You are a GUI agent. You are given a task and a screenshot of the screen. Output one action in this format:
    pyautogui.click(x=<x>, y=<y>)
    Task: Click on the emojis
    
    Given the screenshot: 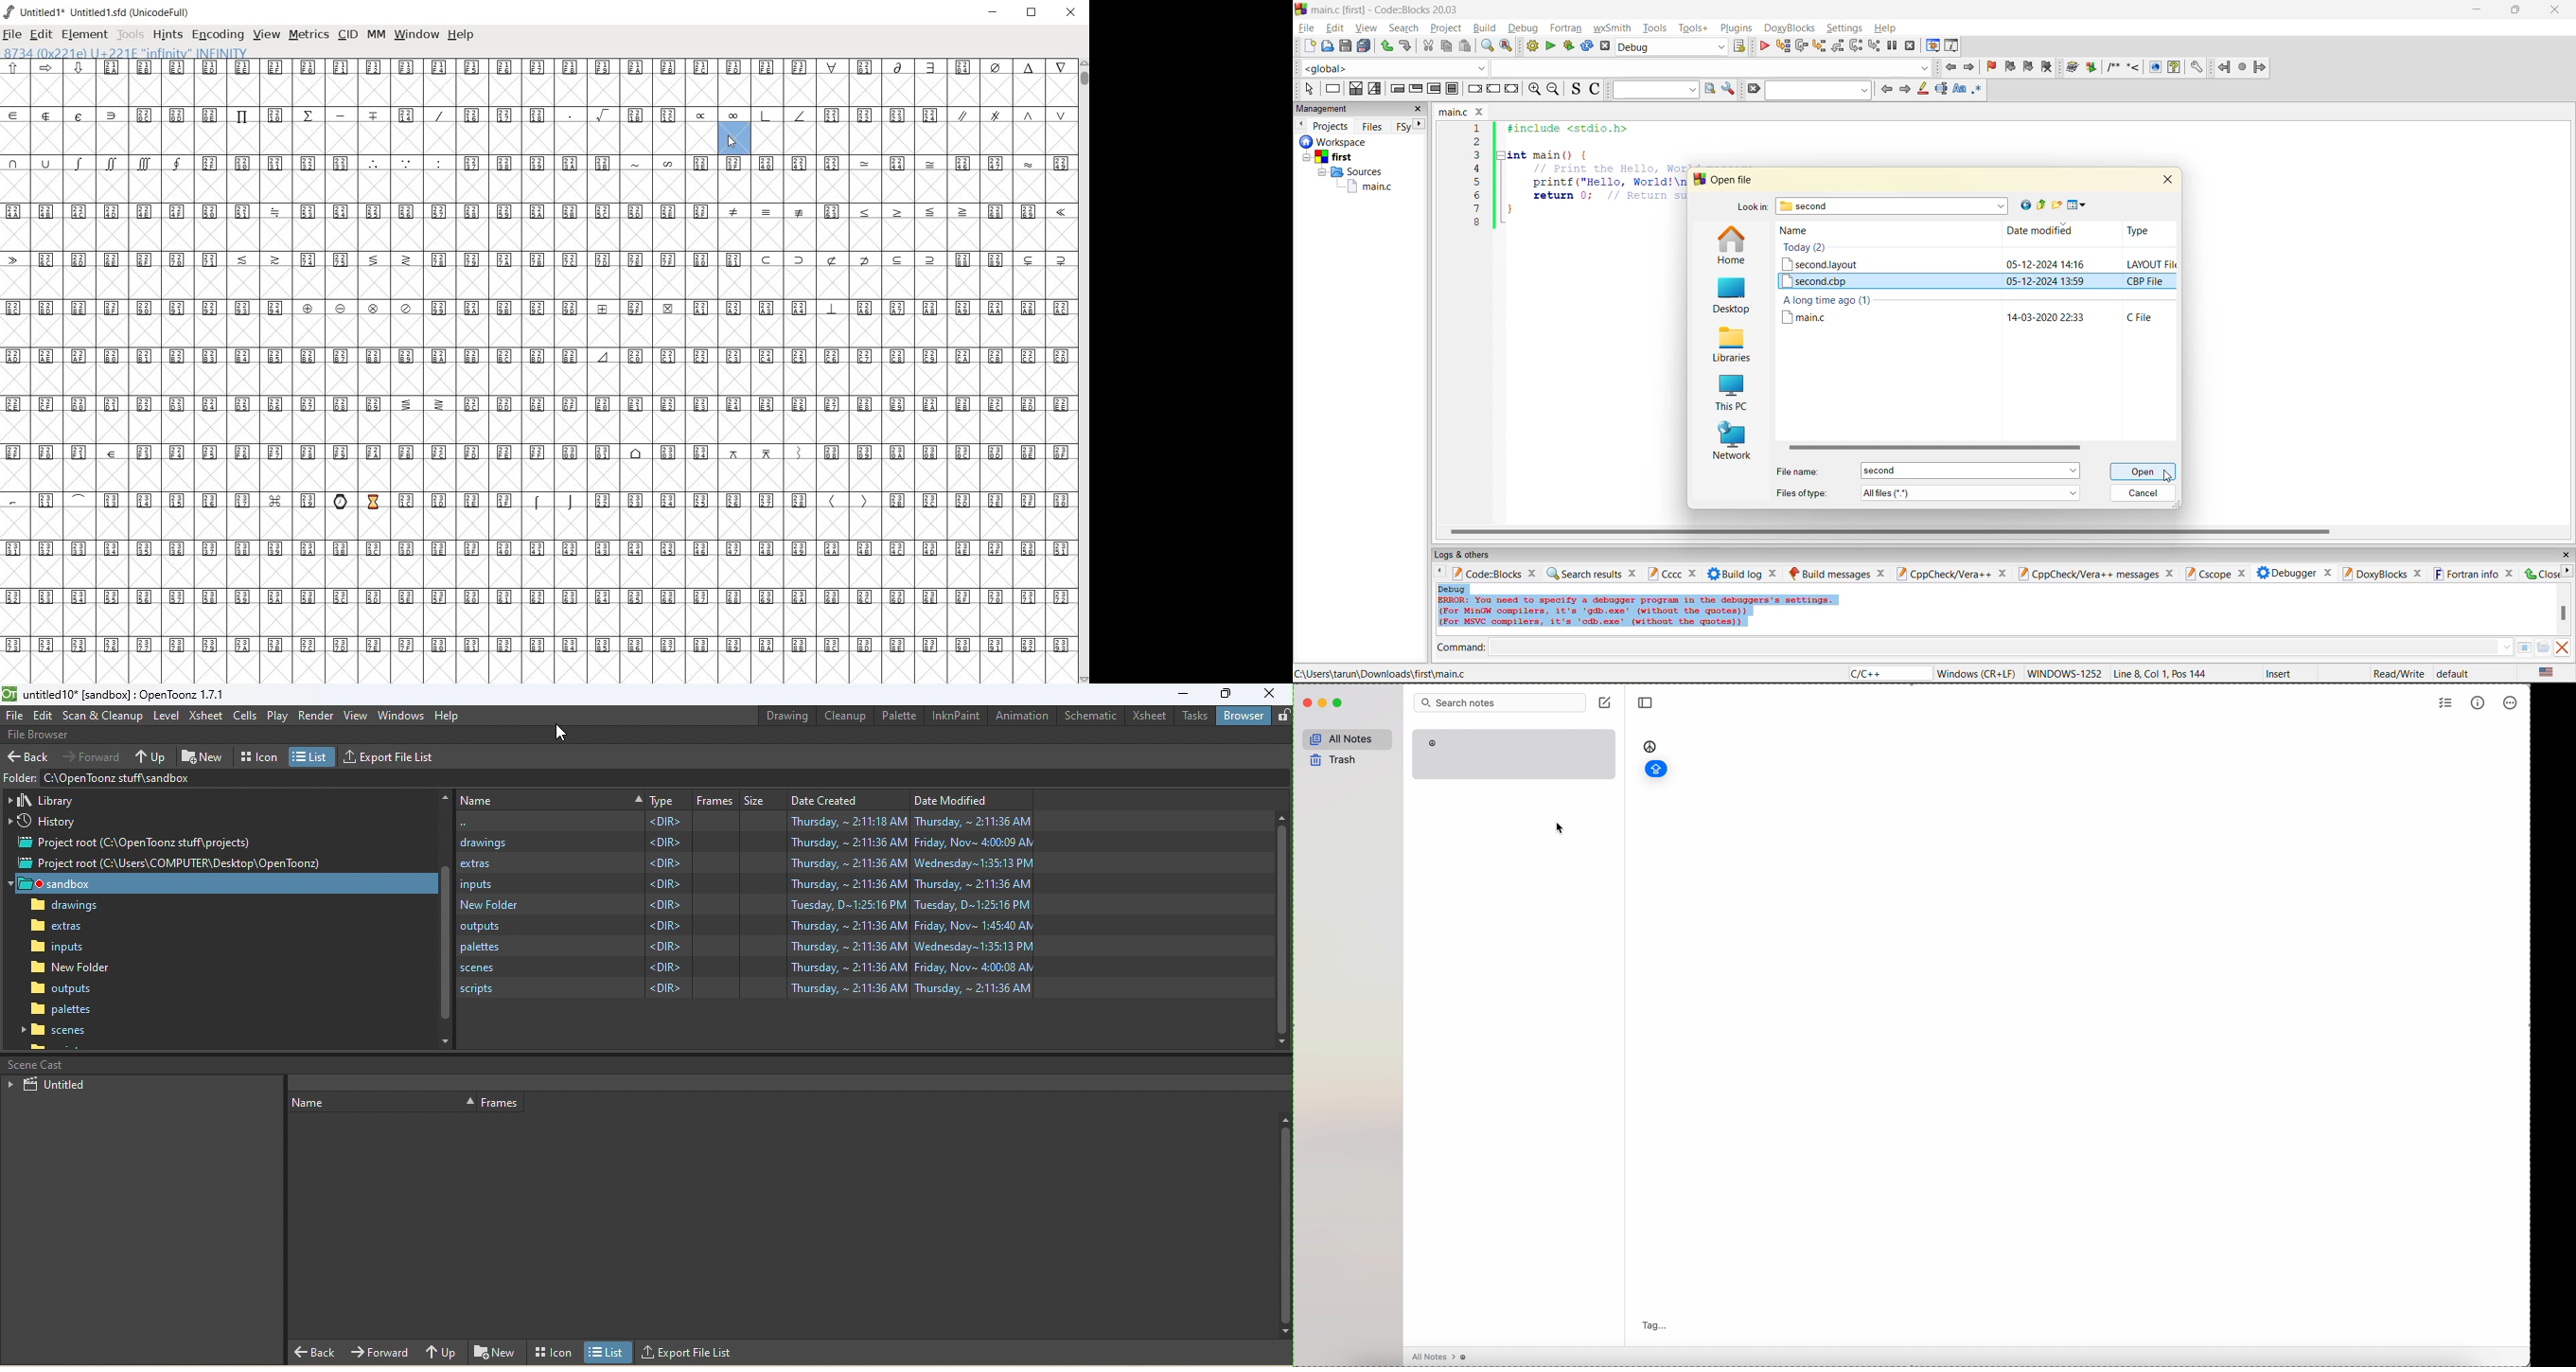 What is the action you would take?
    pyautogui.click(x=356, y=500)
    